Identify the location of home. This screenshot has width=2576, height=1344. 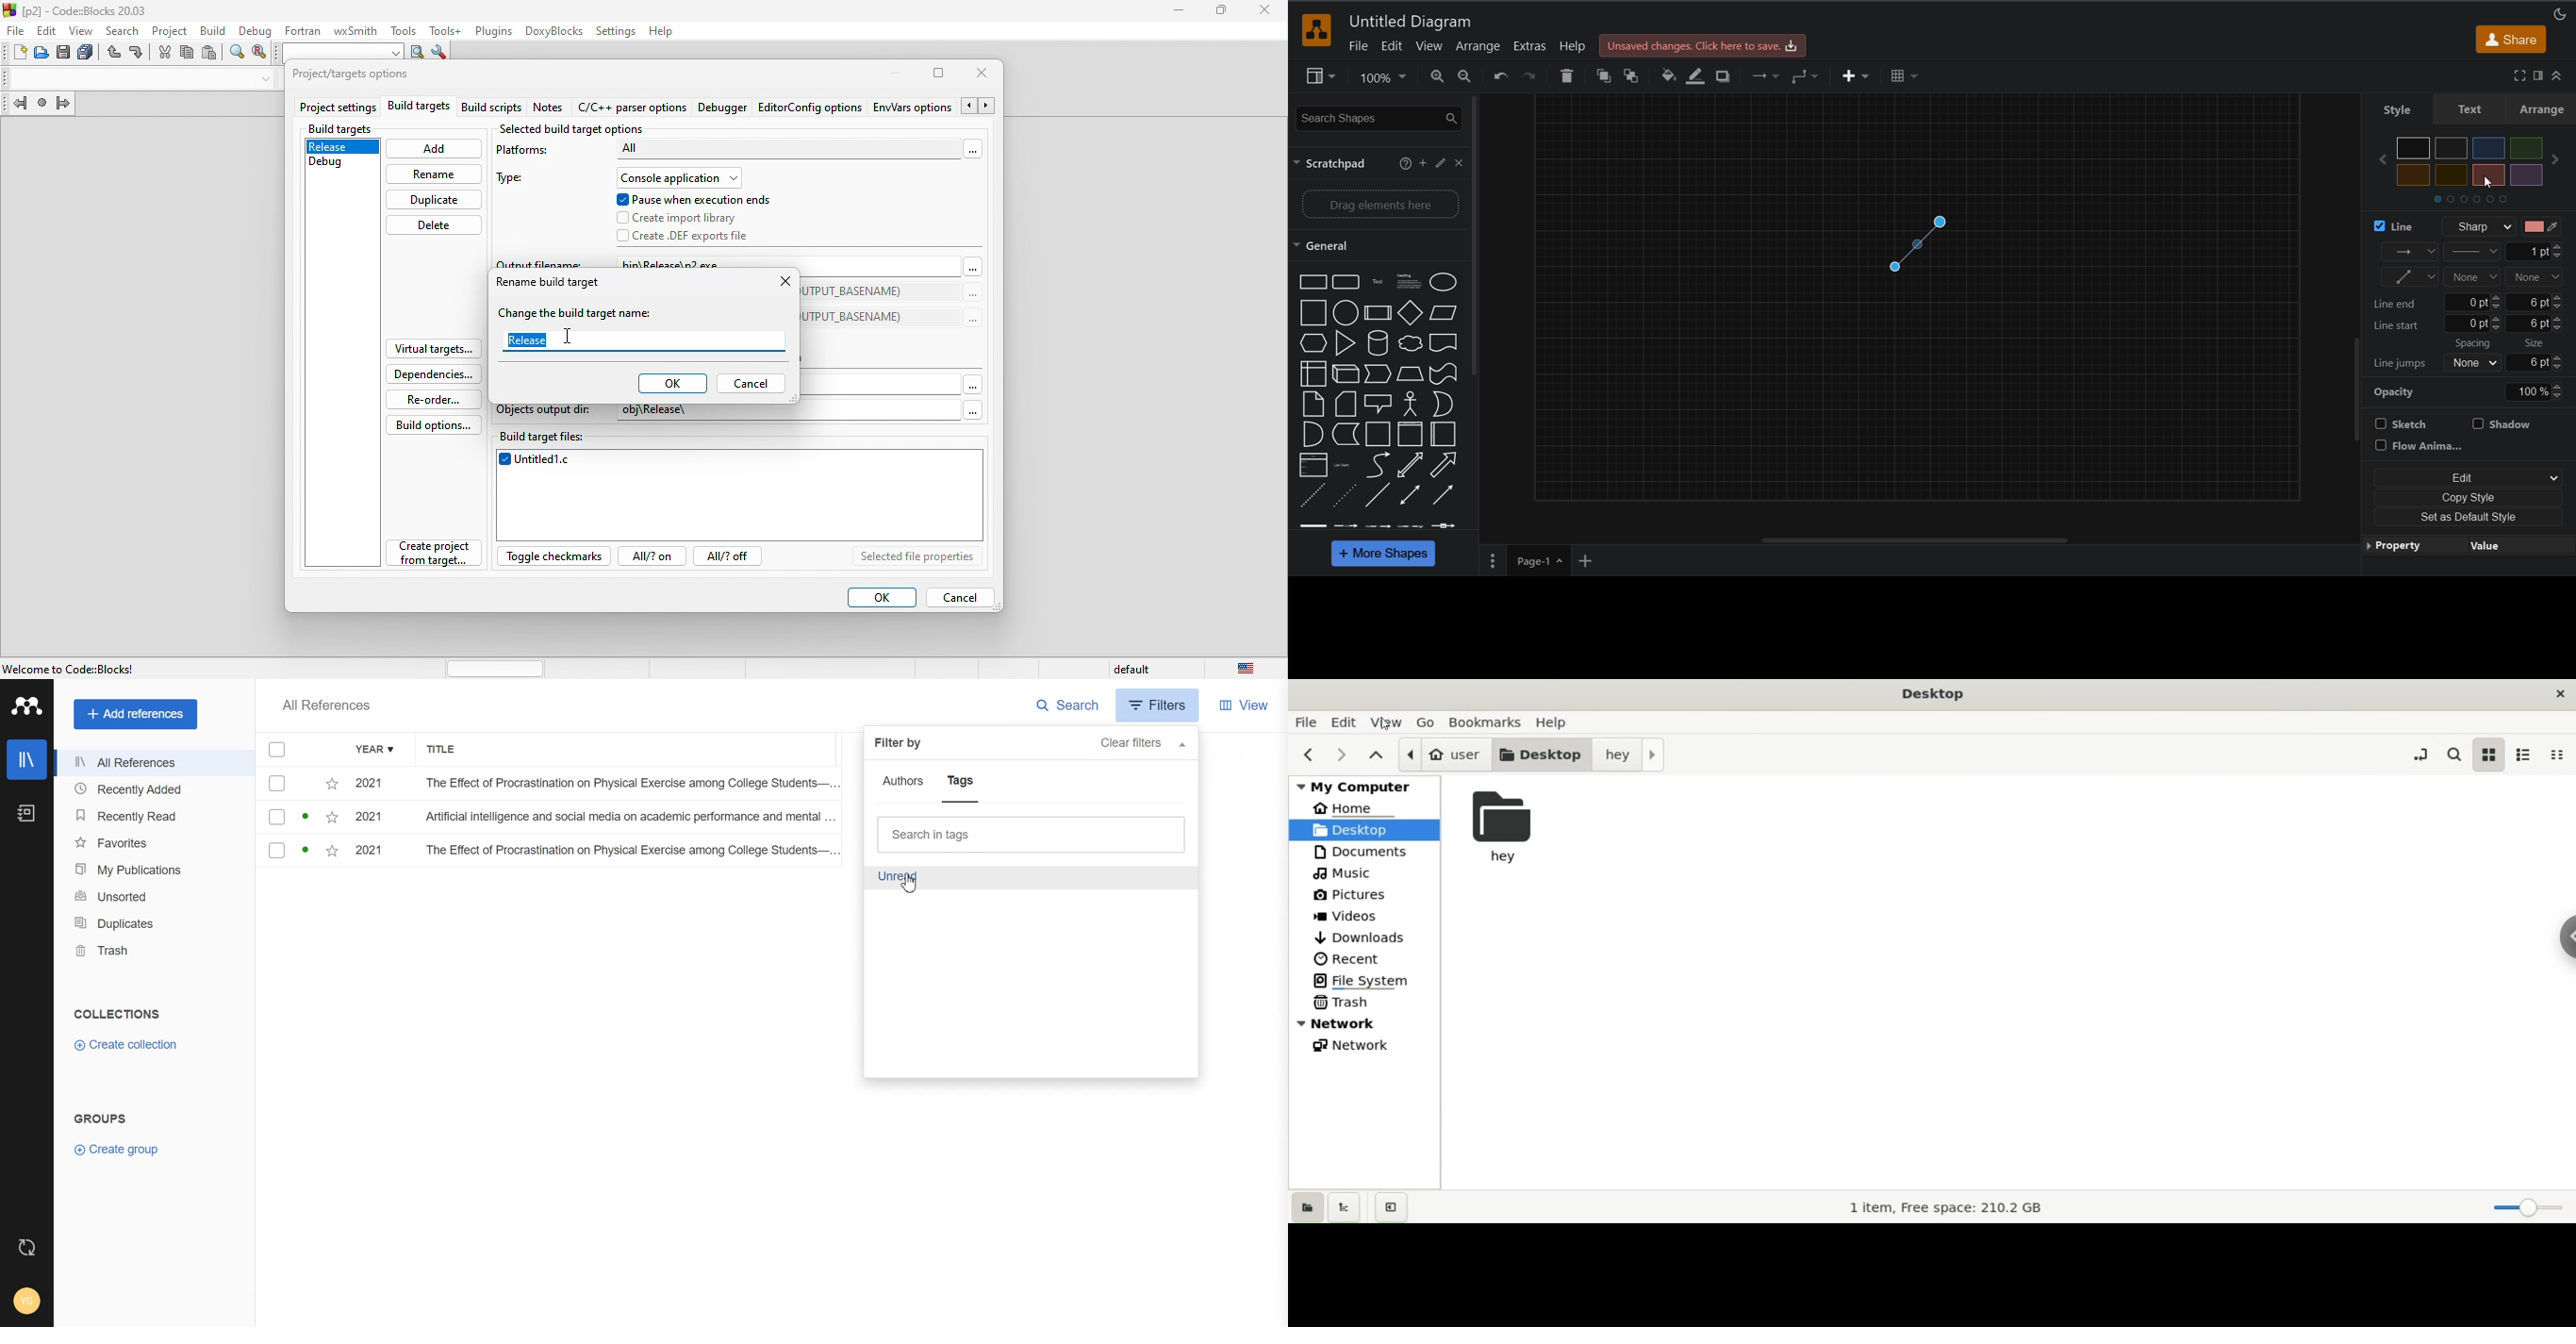
(1371, 809).